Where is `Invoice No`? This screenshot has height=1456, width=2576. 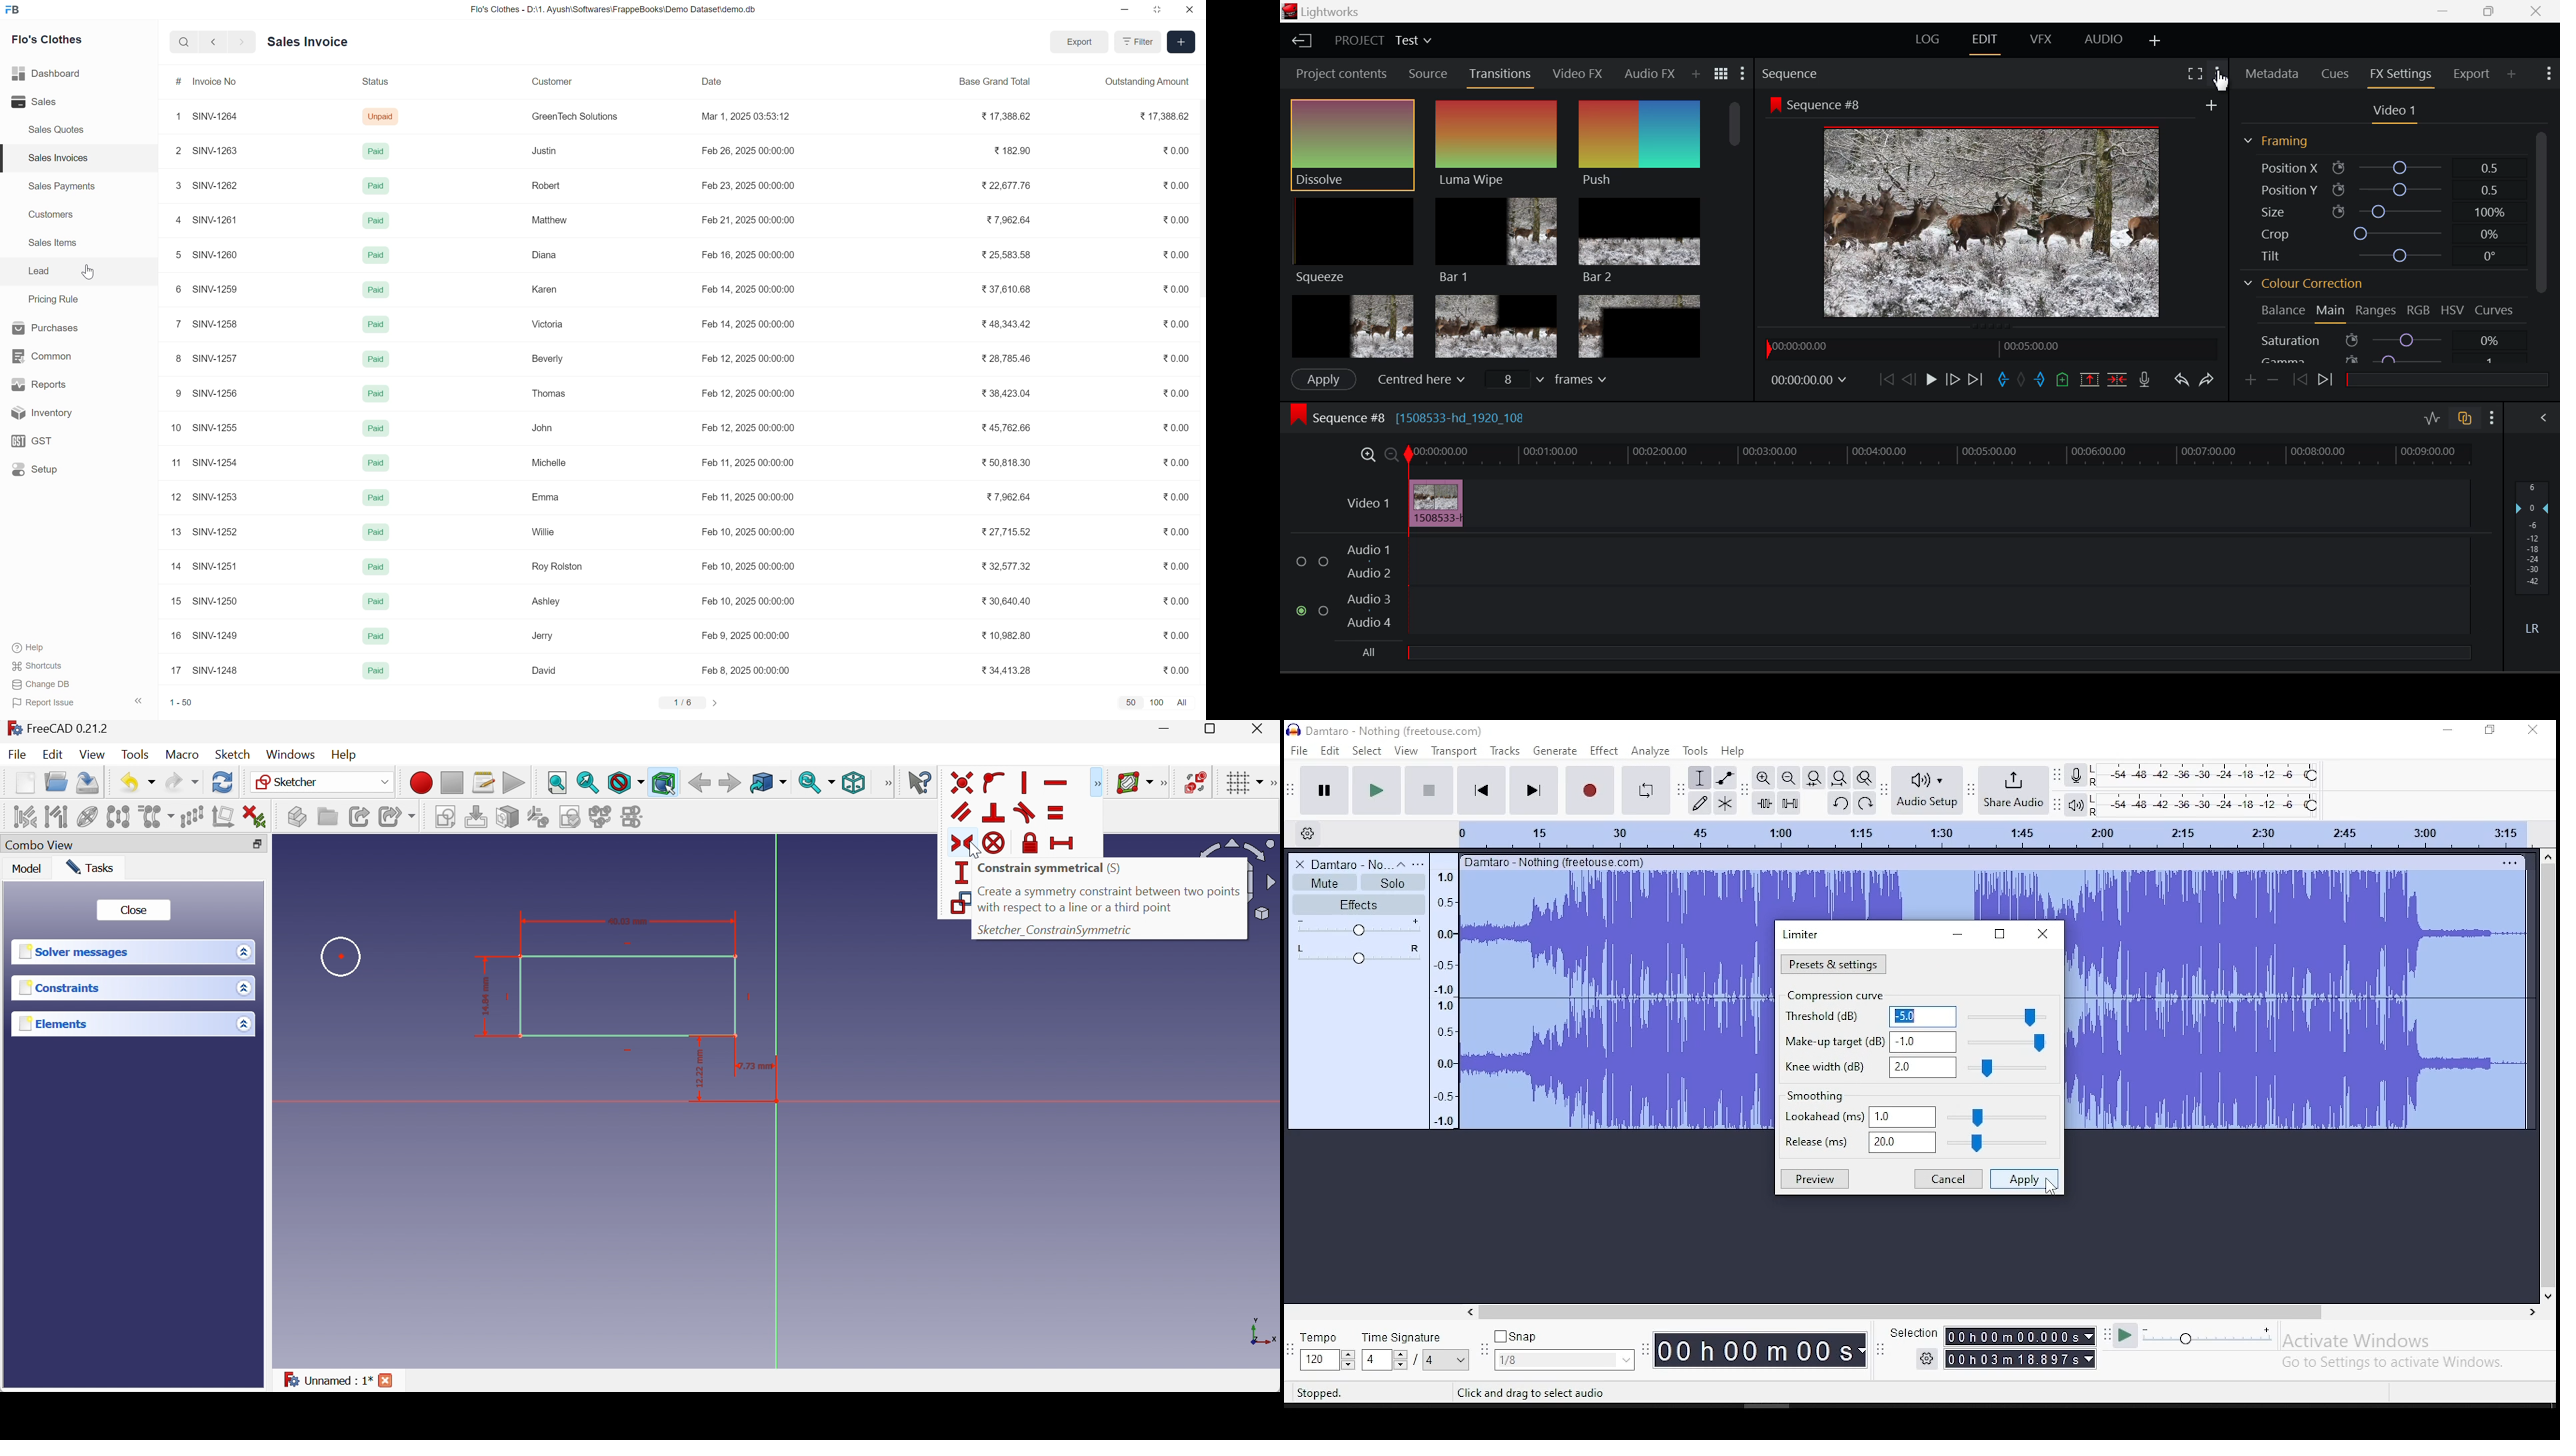 Invoice No is located at coordinates (219, 81).